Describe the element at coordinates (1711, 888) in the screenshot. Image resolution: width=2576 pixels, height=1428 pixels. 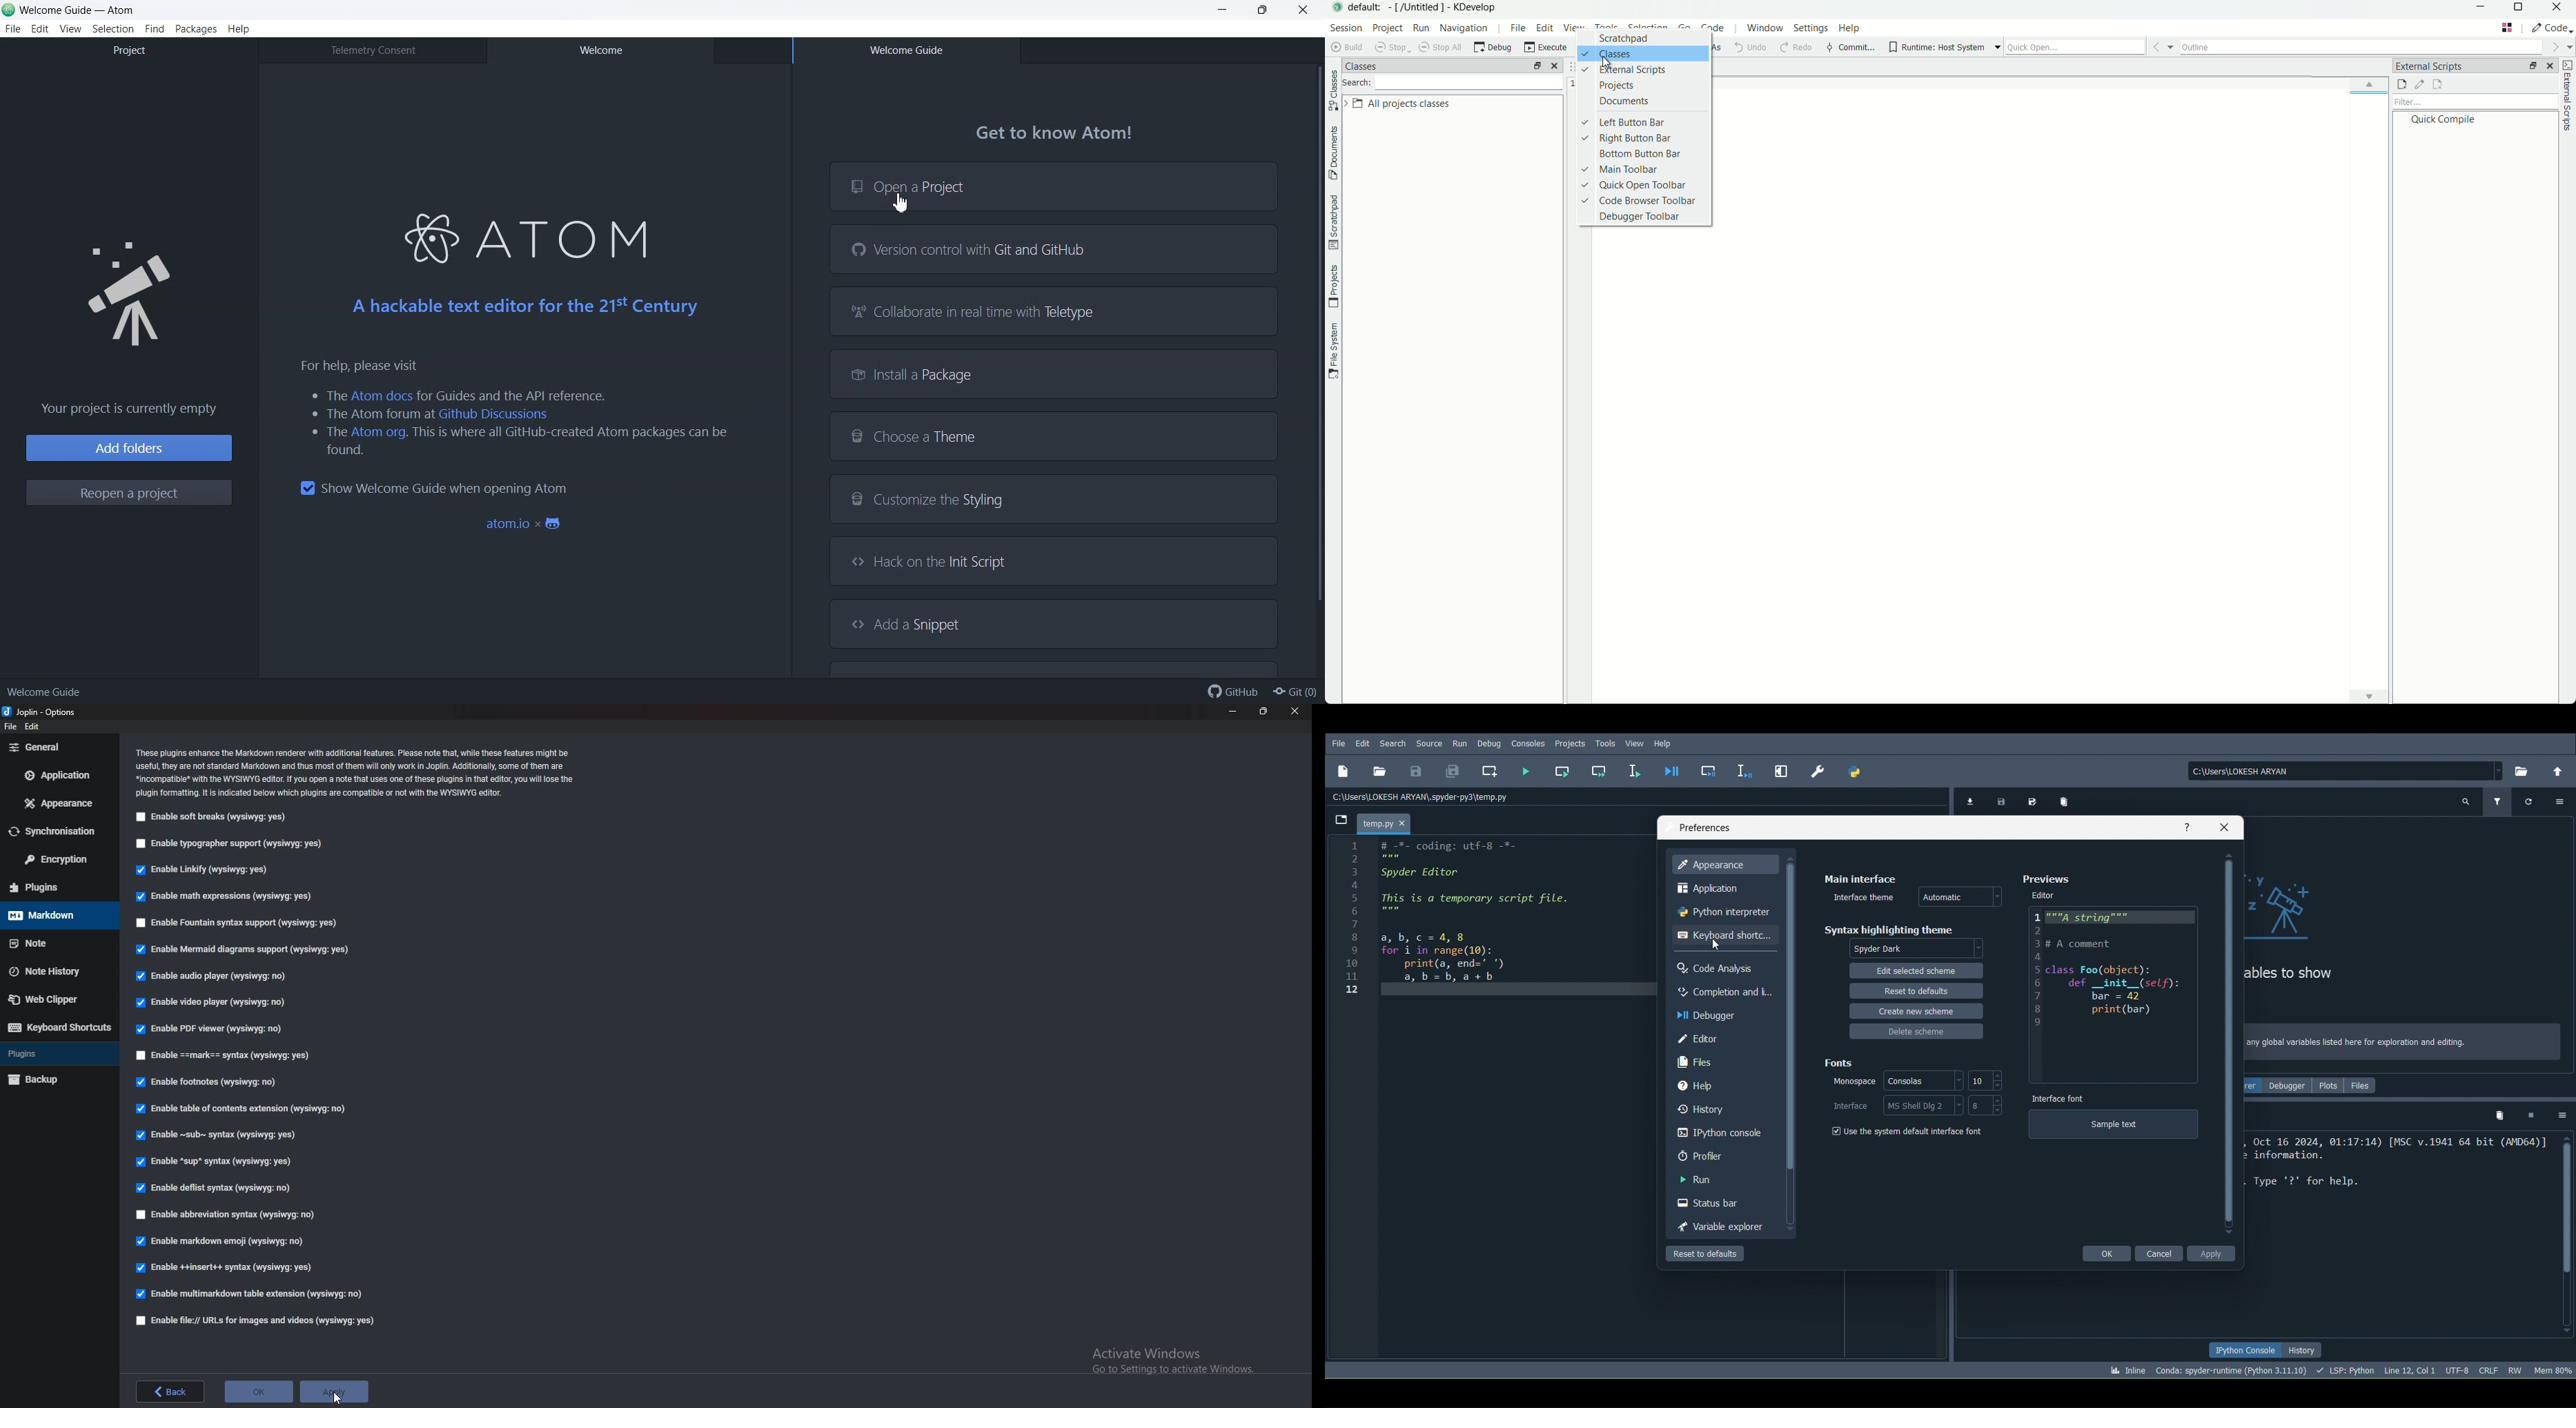
I see `Application` at that location.